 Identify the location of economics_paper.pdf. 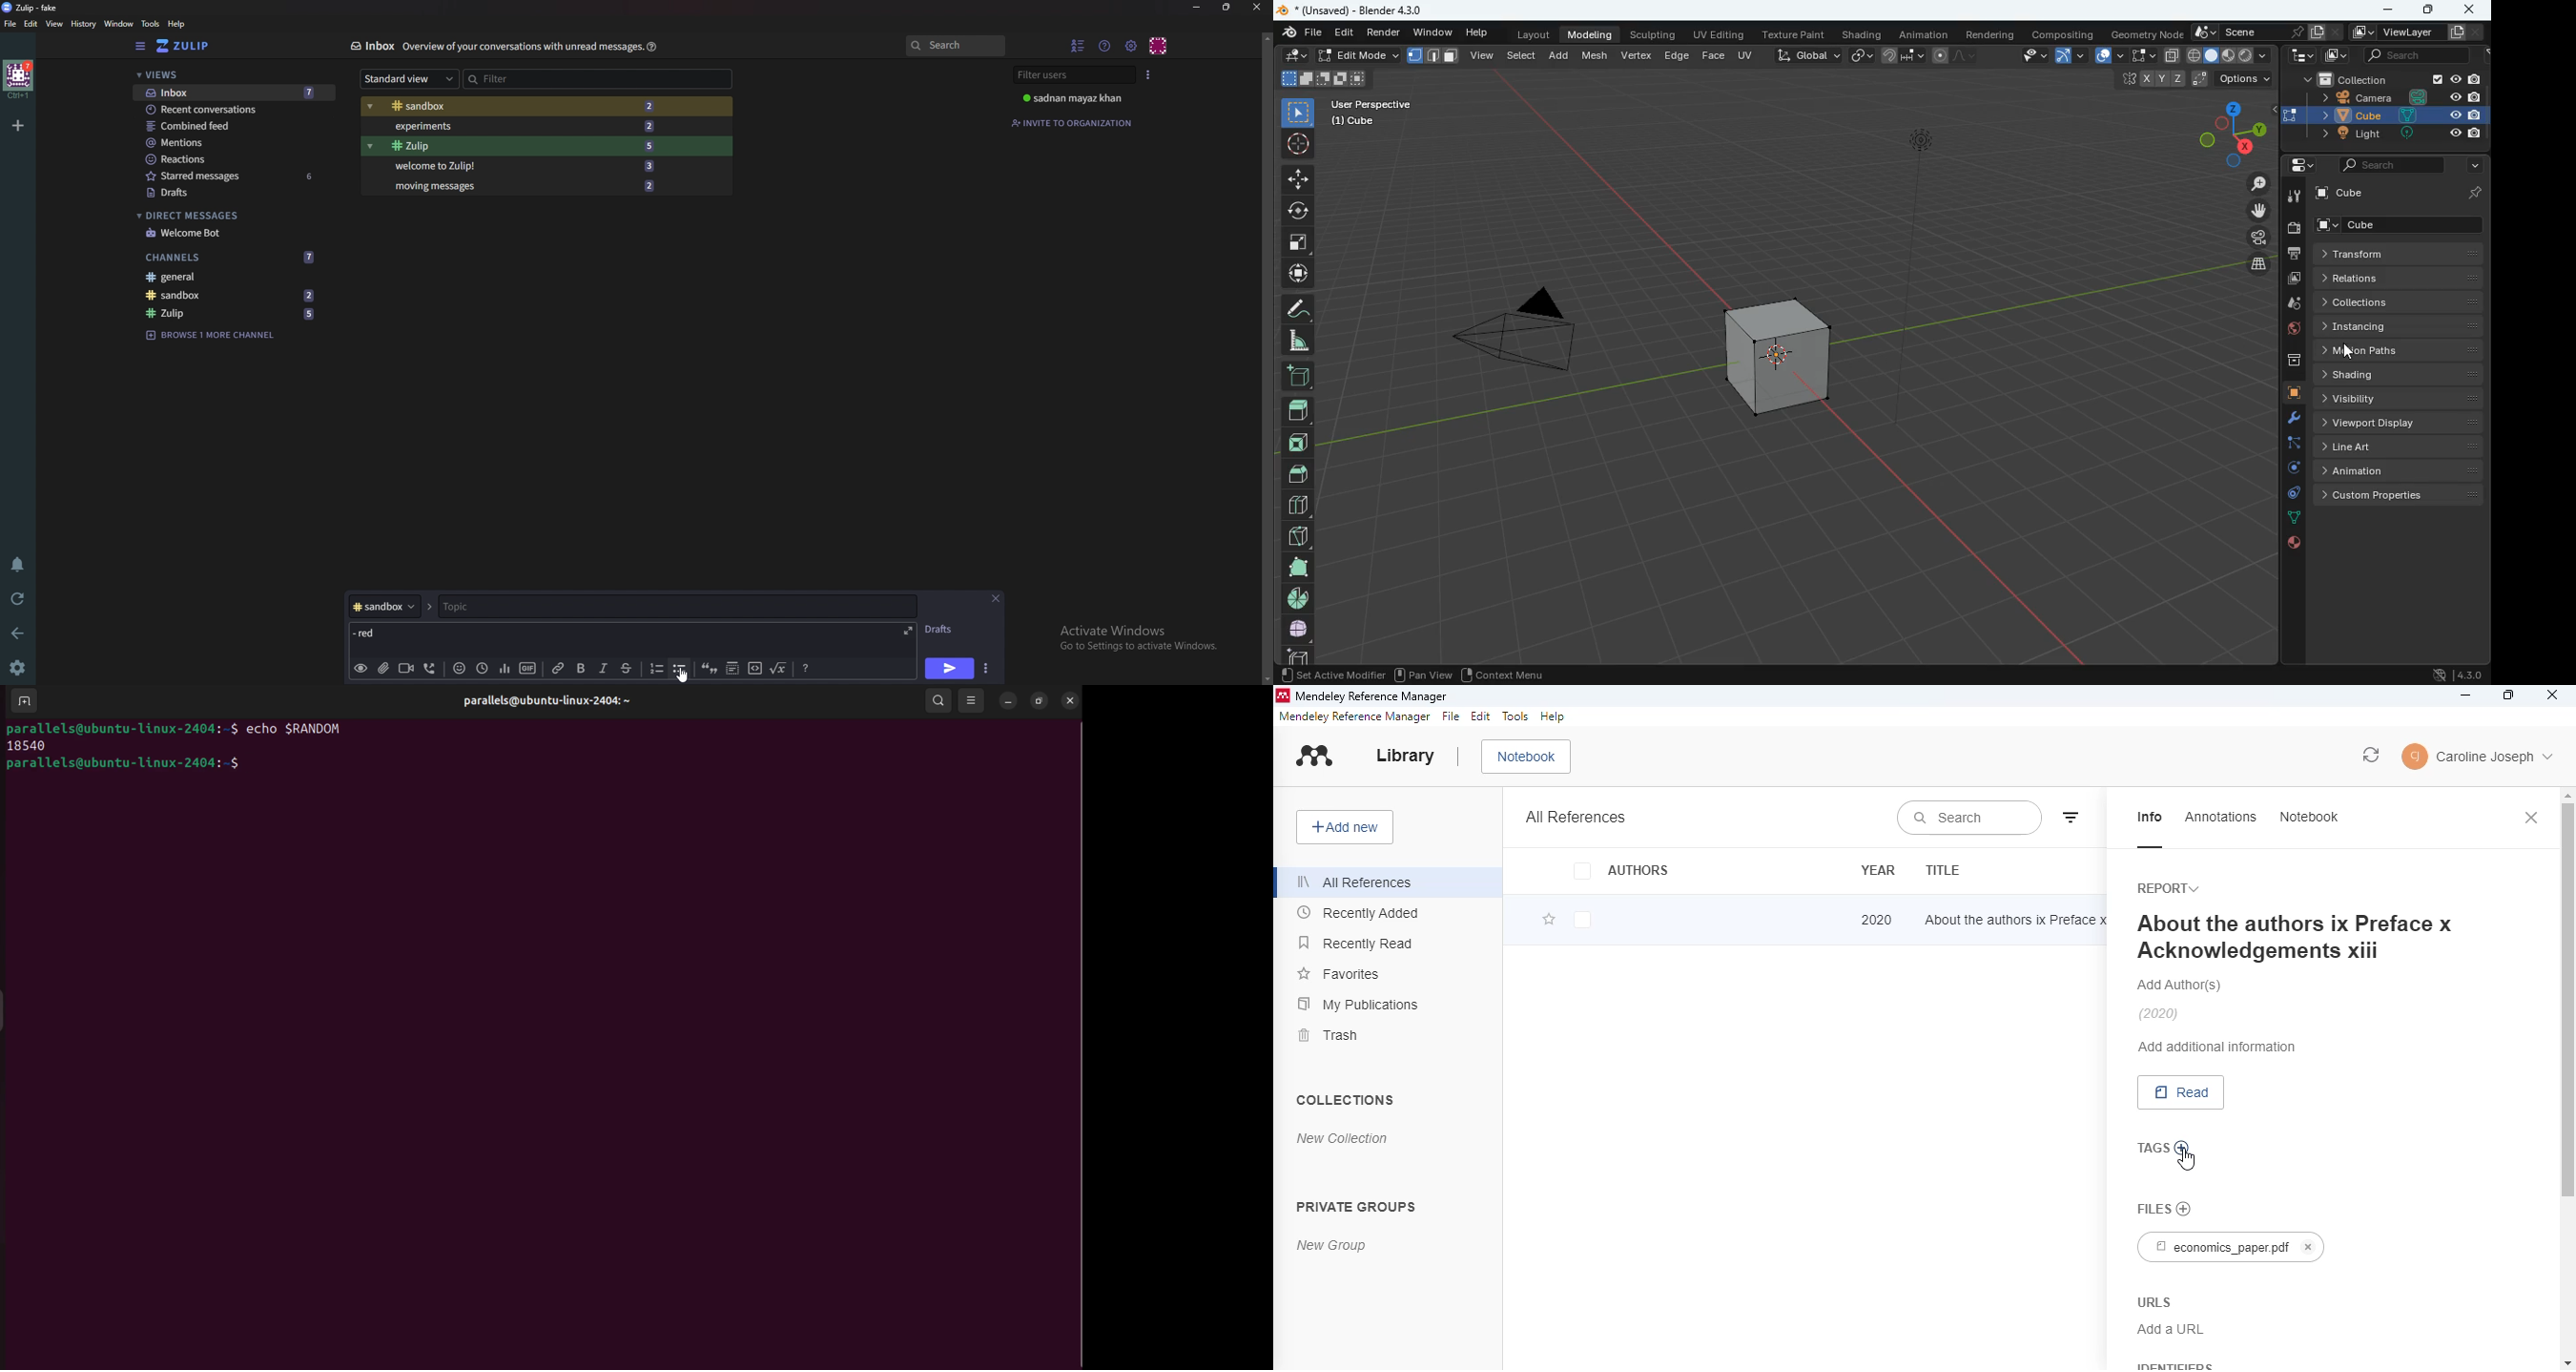
(2230, 1247).